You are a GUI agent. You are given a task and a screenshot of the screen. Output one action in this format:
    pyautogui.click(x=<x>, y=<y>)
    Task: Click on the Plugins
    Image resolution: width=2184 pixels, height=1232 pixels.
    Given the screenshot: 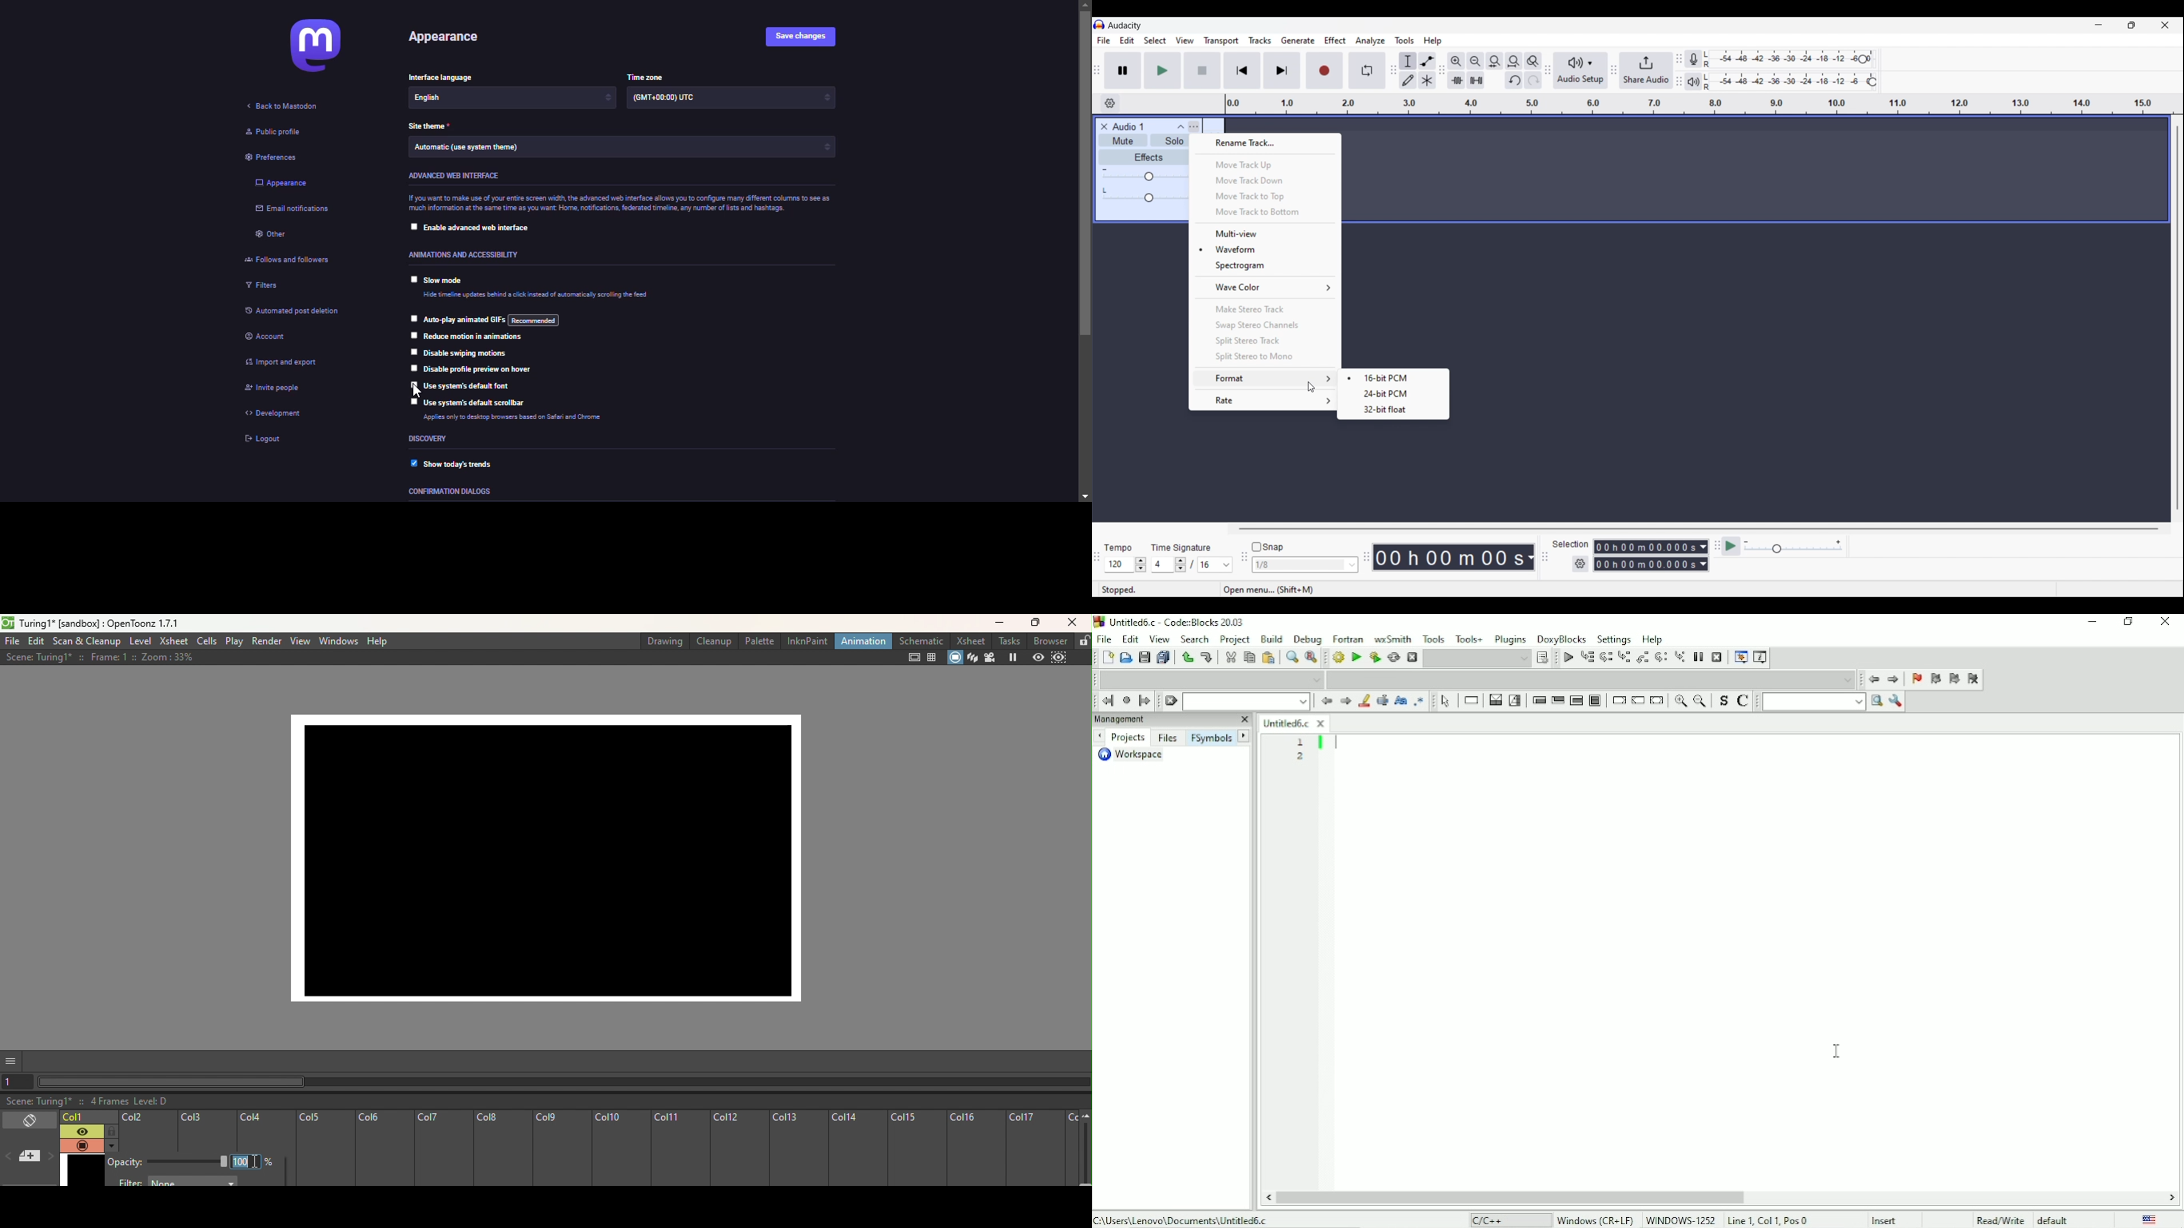 What is the action you would take?
    pyautogui.click(x=1509, y=639)
    